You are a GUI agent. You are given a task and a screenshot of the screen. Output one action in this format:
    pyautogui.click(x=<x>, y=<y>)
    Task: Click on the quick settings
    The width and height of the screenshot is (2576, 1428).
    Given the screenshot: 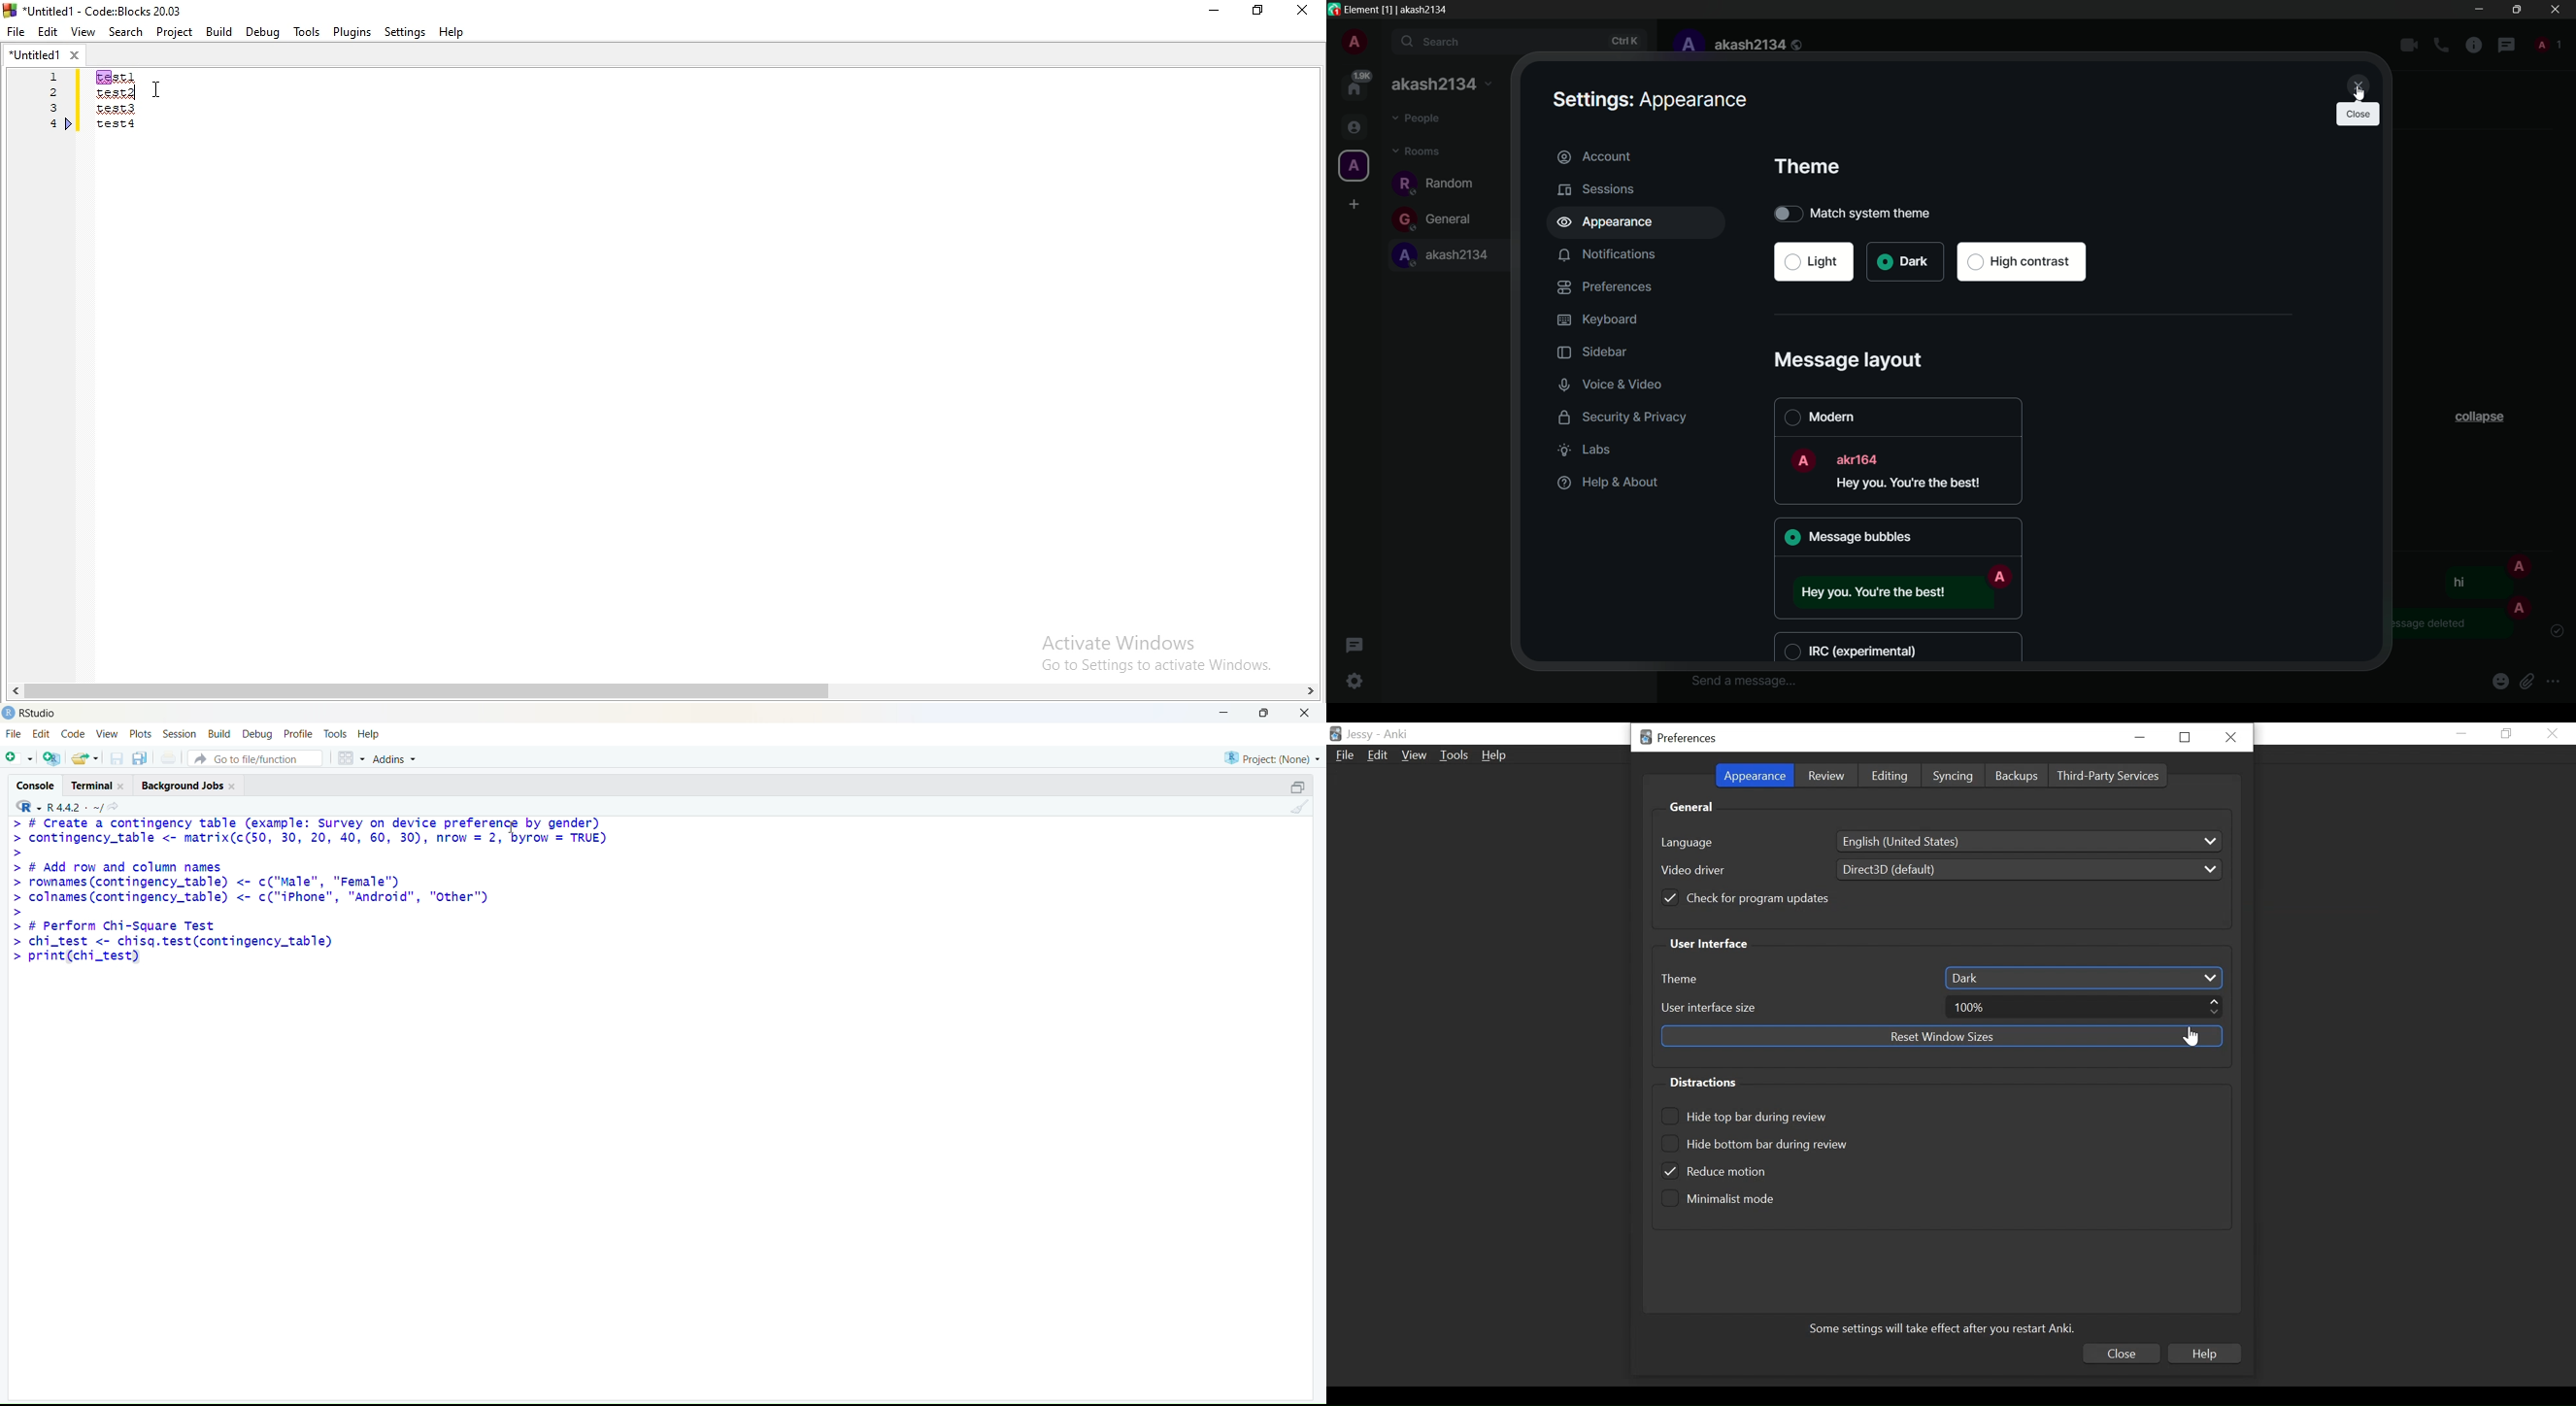 What is the action you would take?
    pyautogui.click(x=1356, y=682)
    